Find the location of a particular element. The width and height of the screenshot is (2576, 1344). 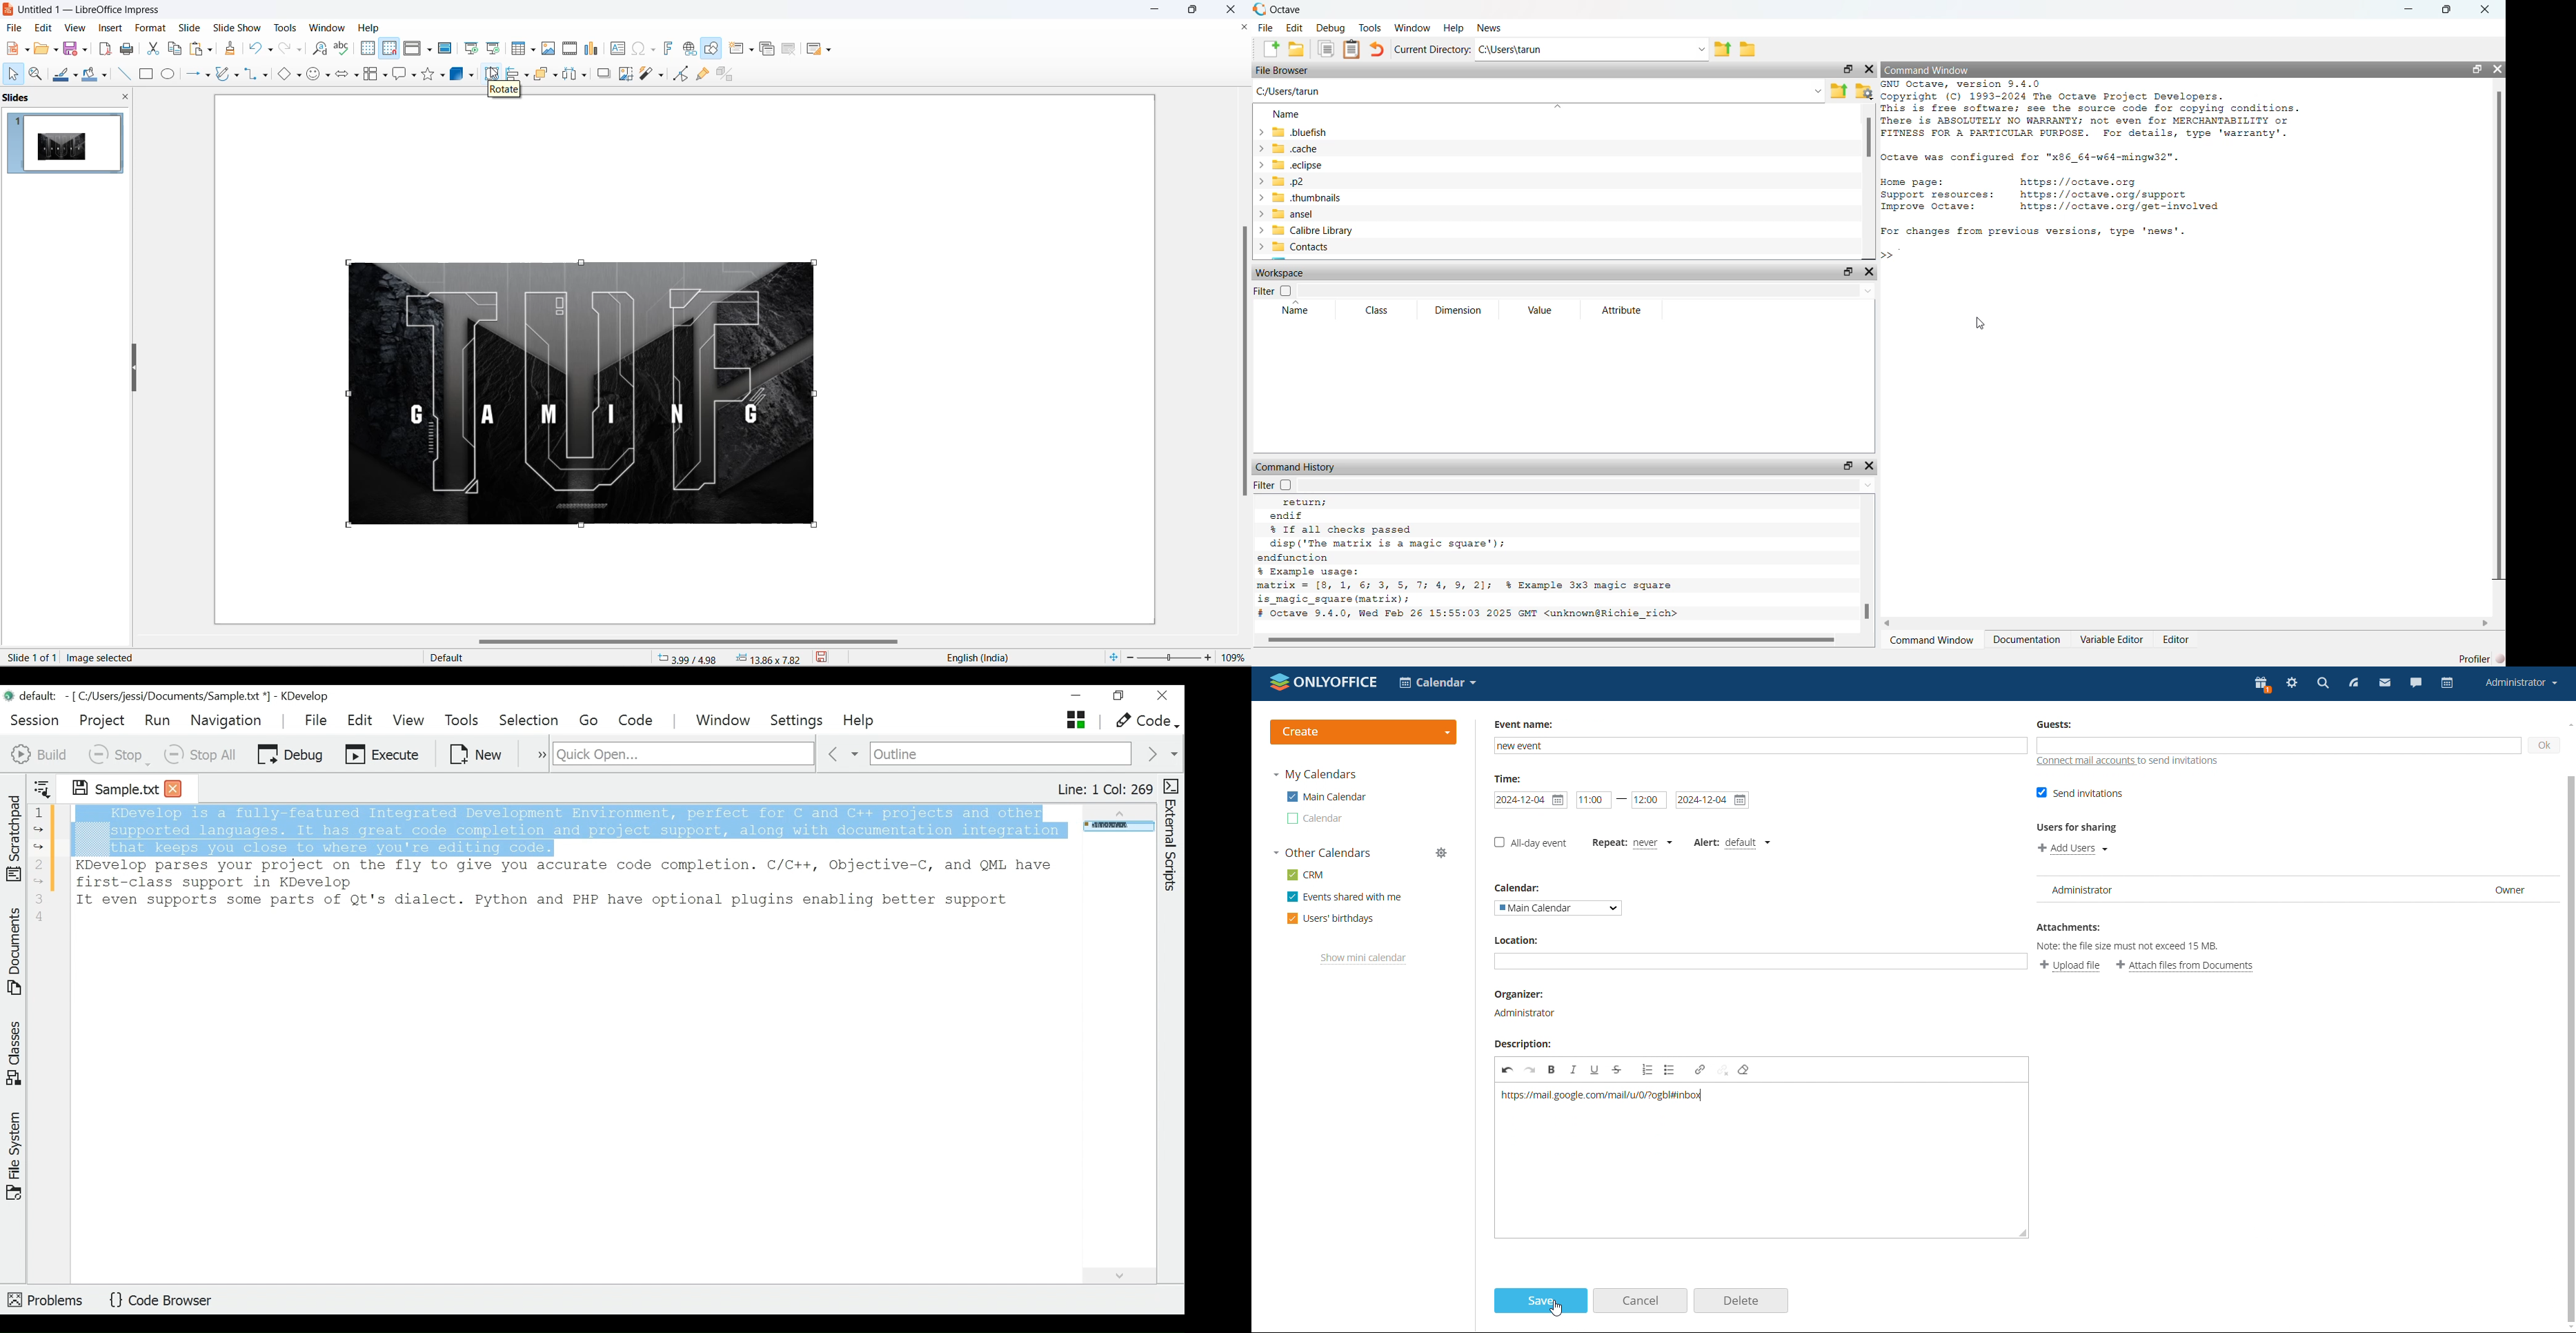

chat is located at coordinates (2417, 684).